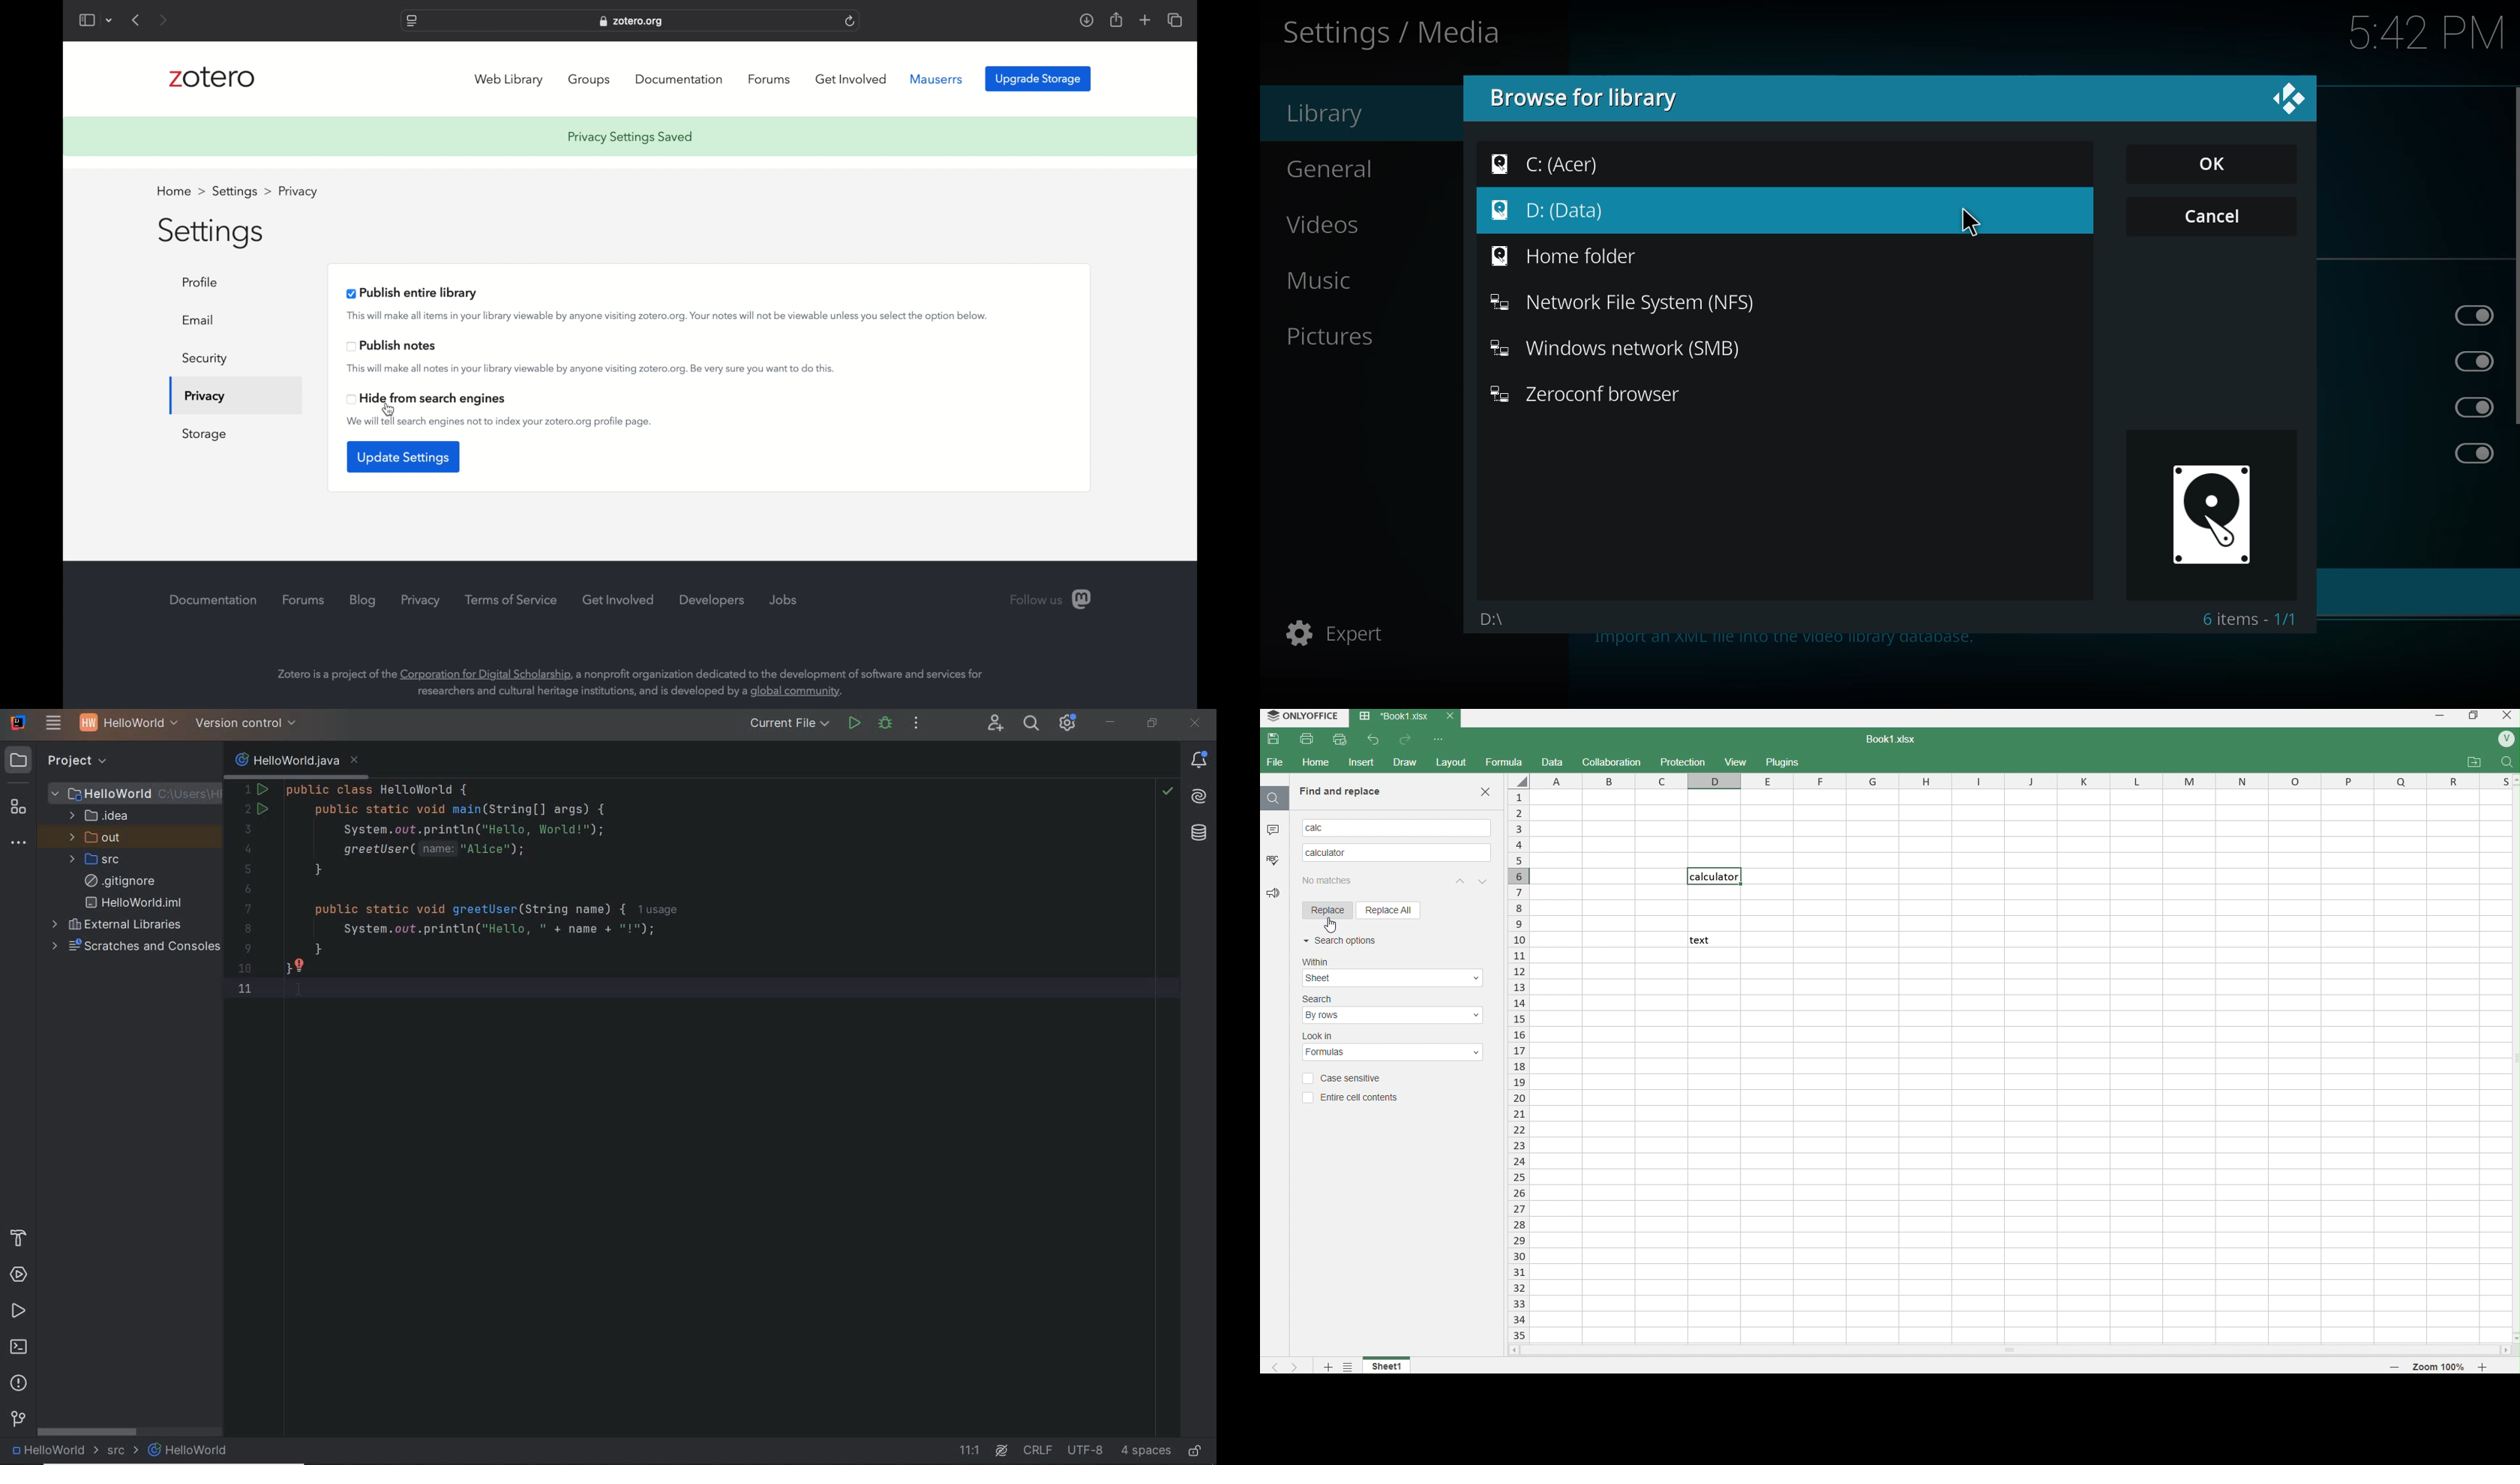  What do you see at coordinates (1554, 763) in the screenshot?
I see `data` at bounding box center [1554, 763].